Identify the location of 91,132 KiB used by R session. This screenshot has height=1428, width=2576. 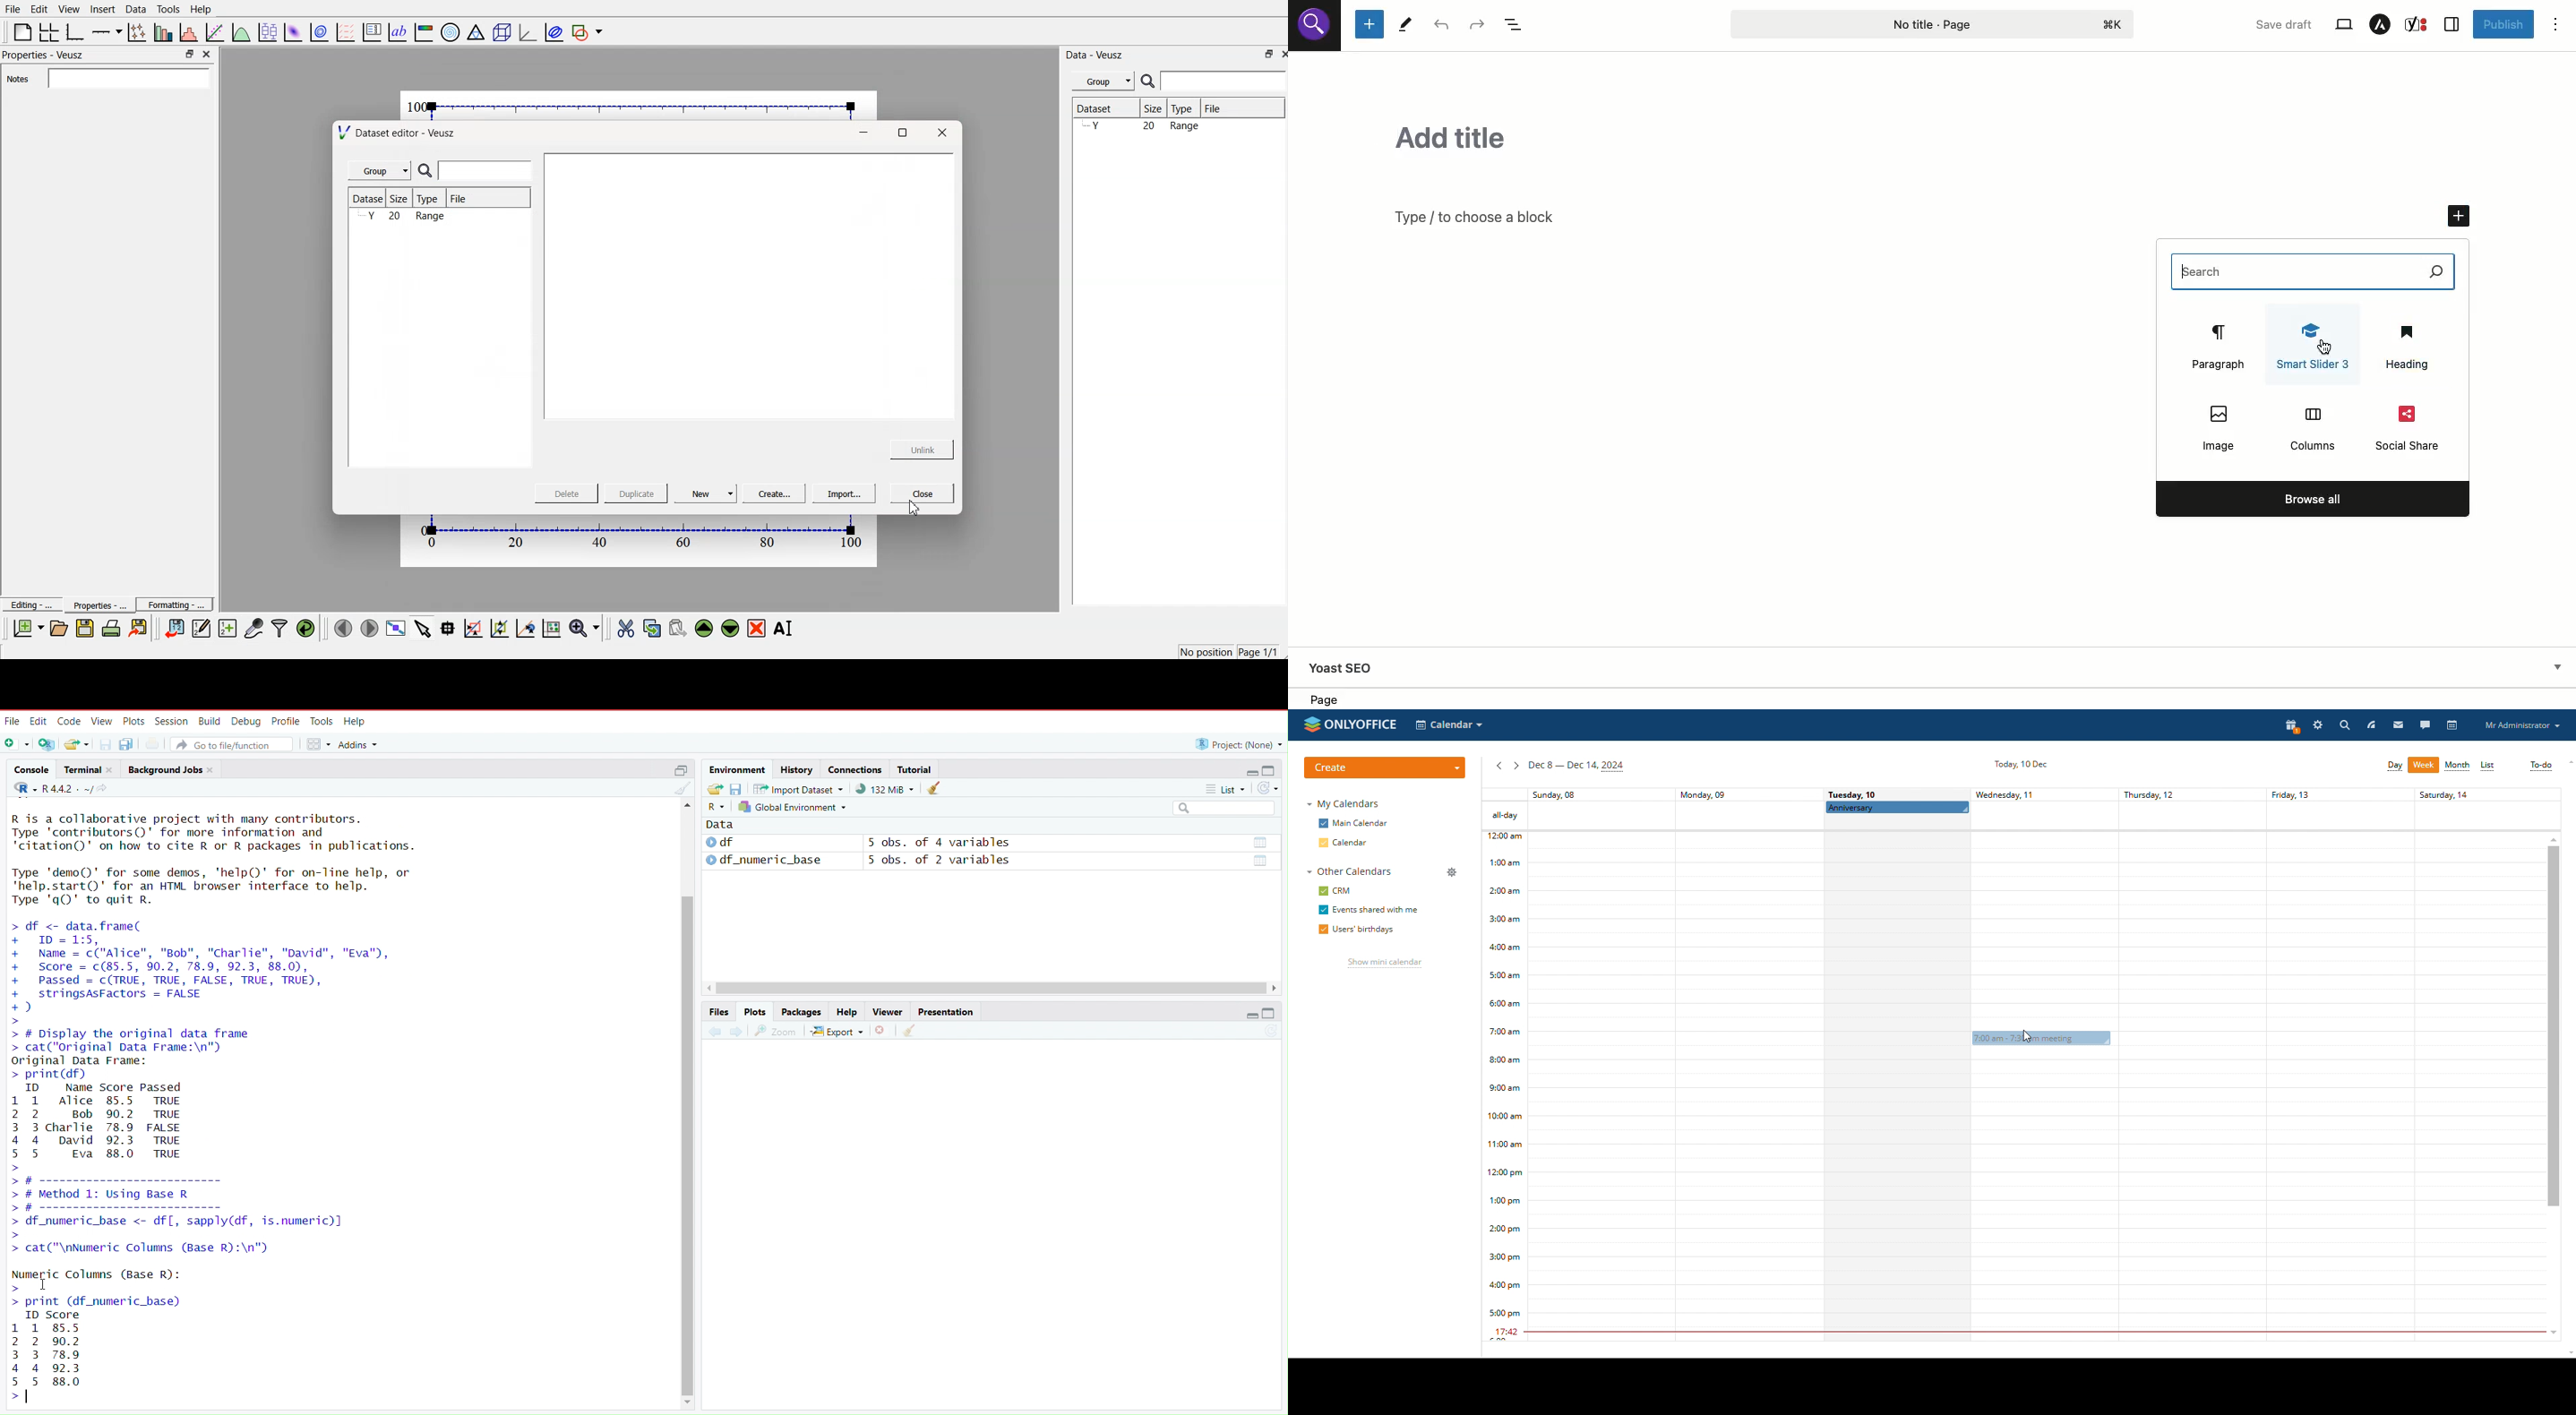
(884, 789).